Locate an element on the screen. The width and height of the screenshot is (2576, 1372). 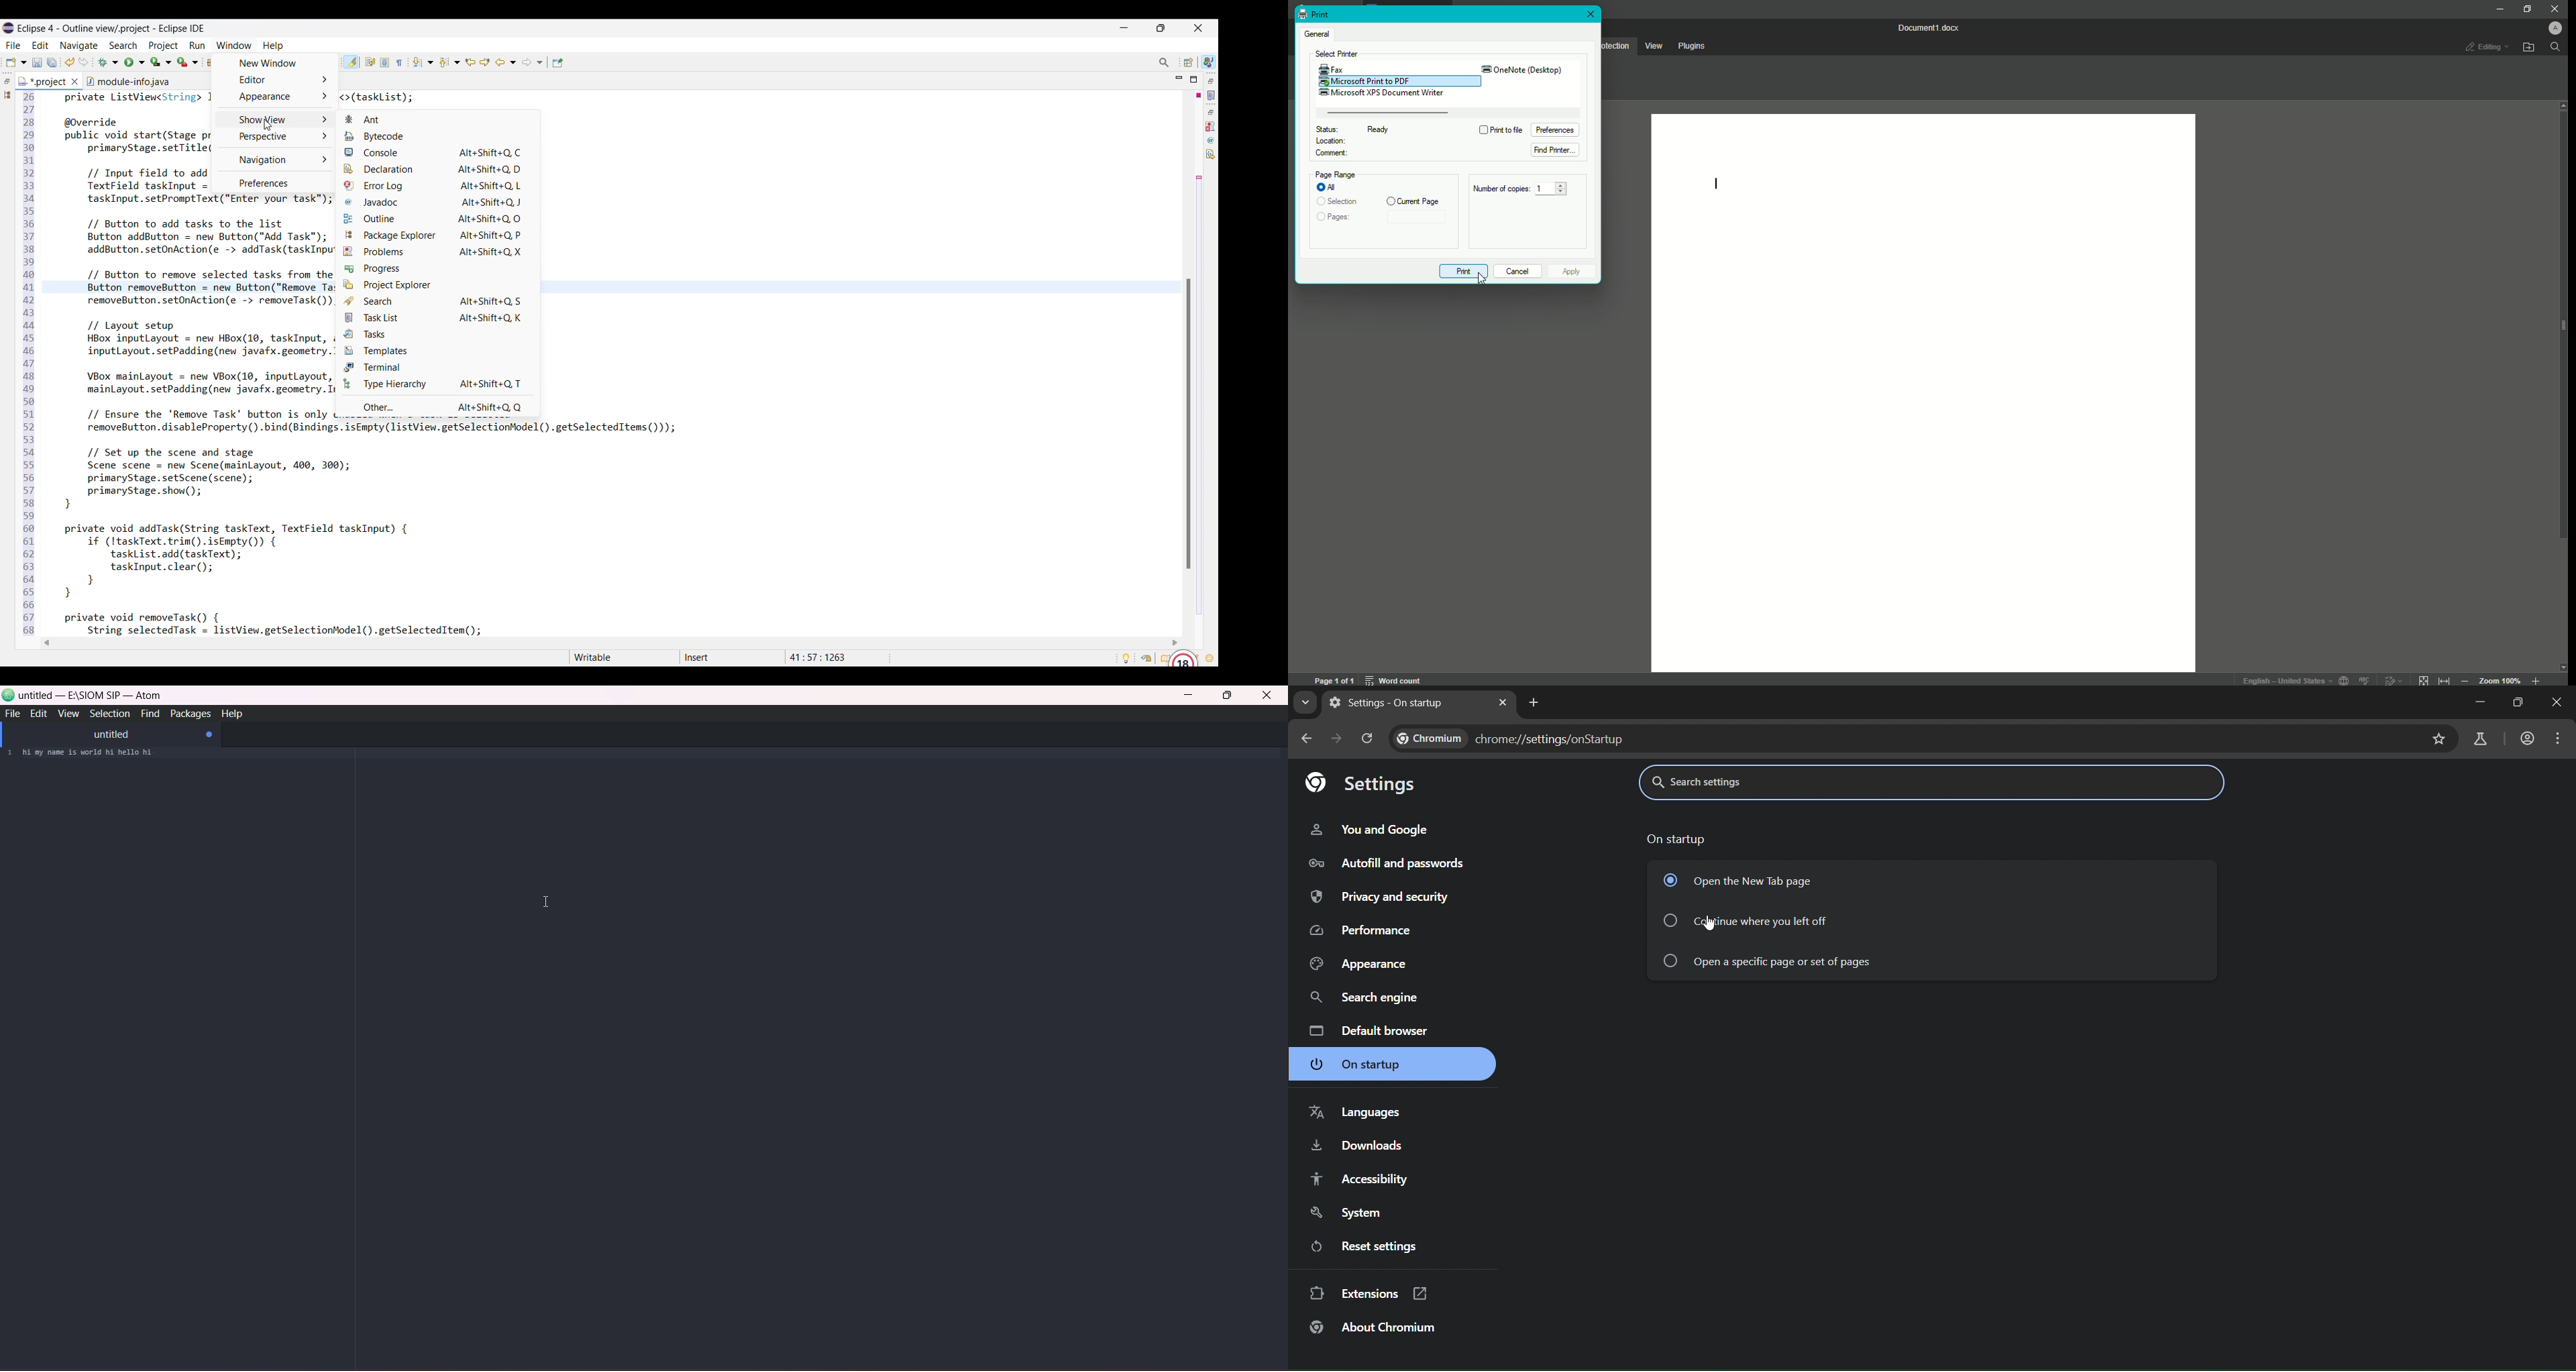
view is located at coordinates (68, 714).